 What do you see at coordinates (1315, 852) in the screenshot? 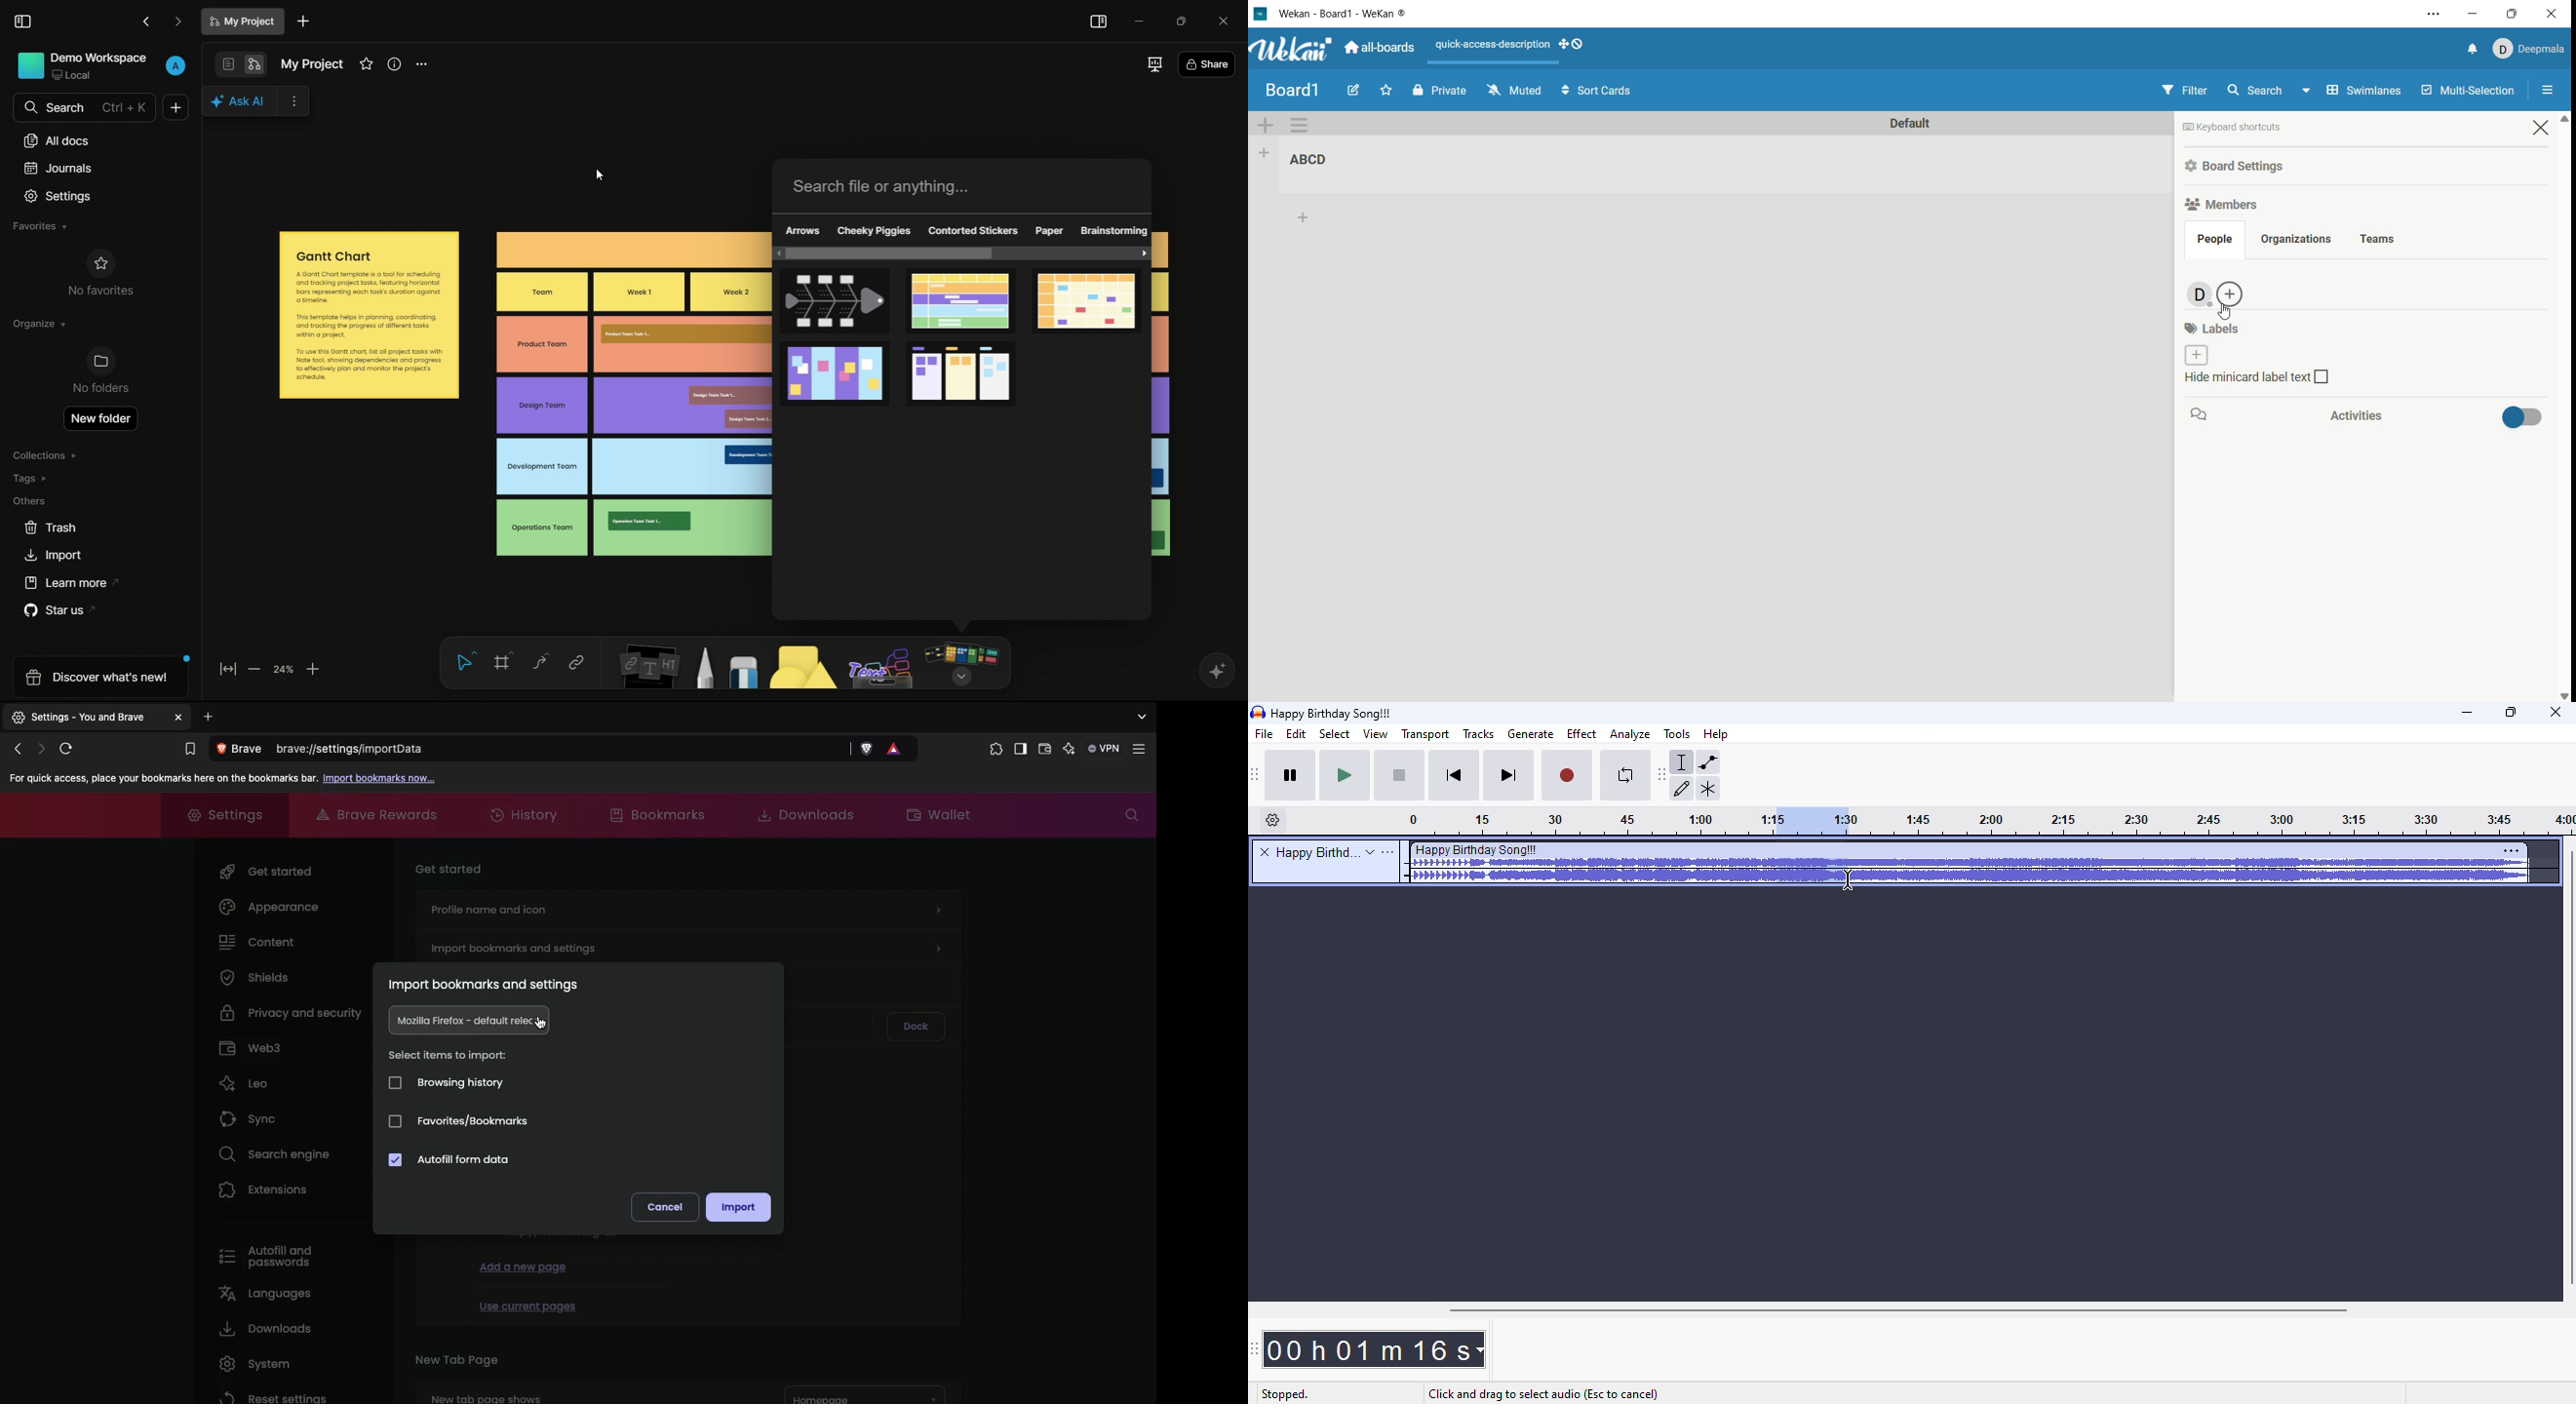
I see `title` at bounding box center [1315, 852].